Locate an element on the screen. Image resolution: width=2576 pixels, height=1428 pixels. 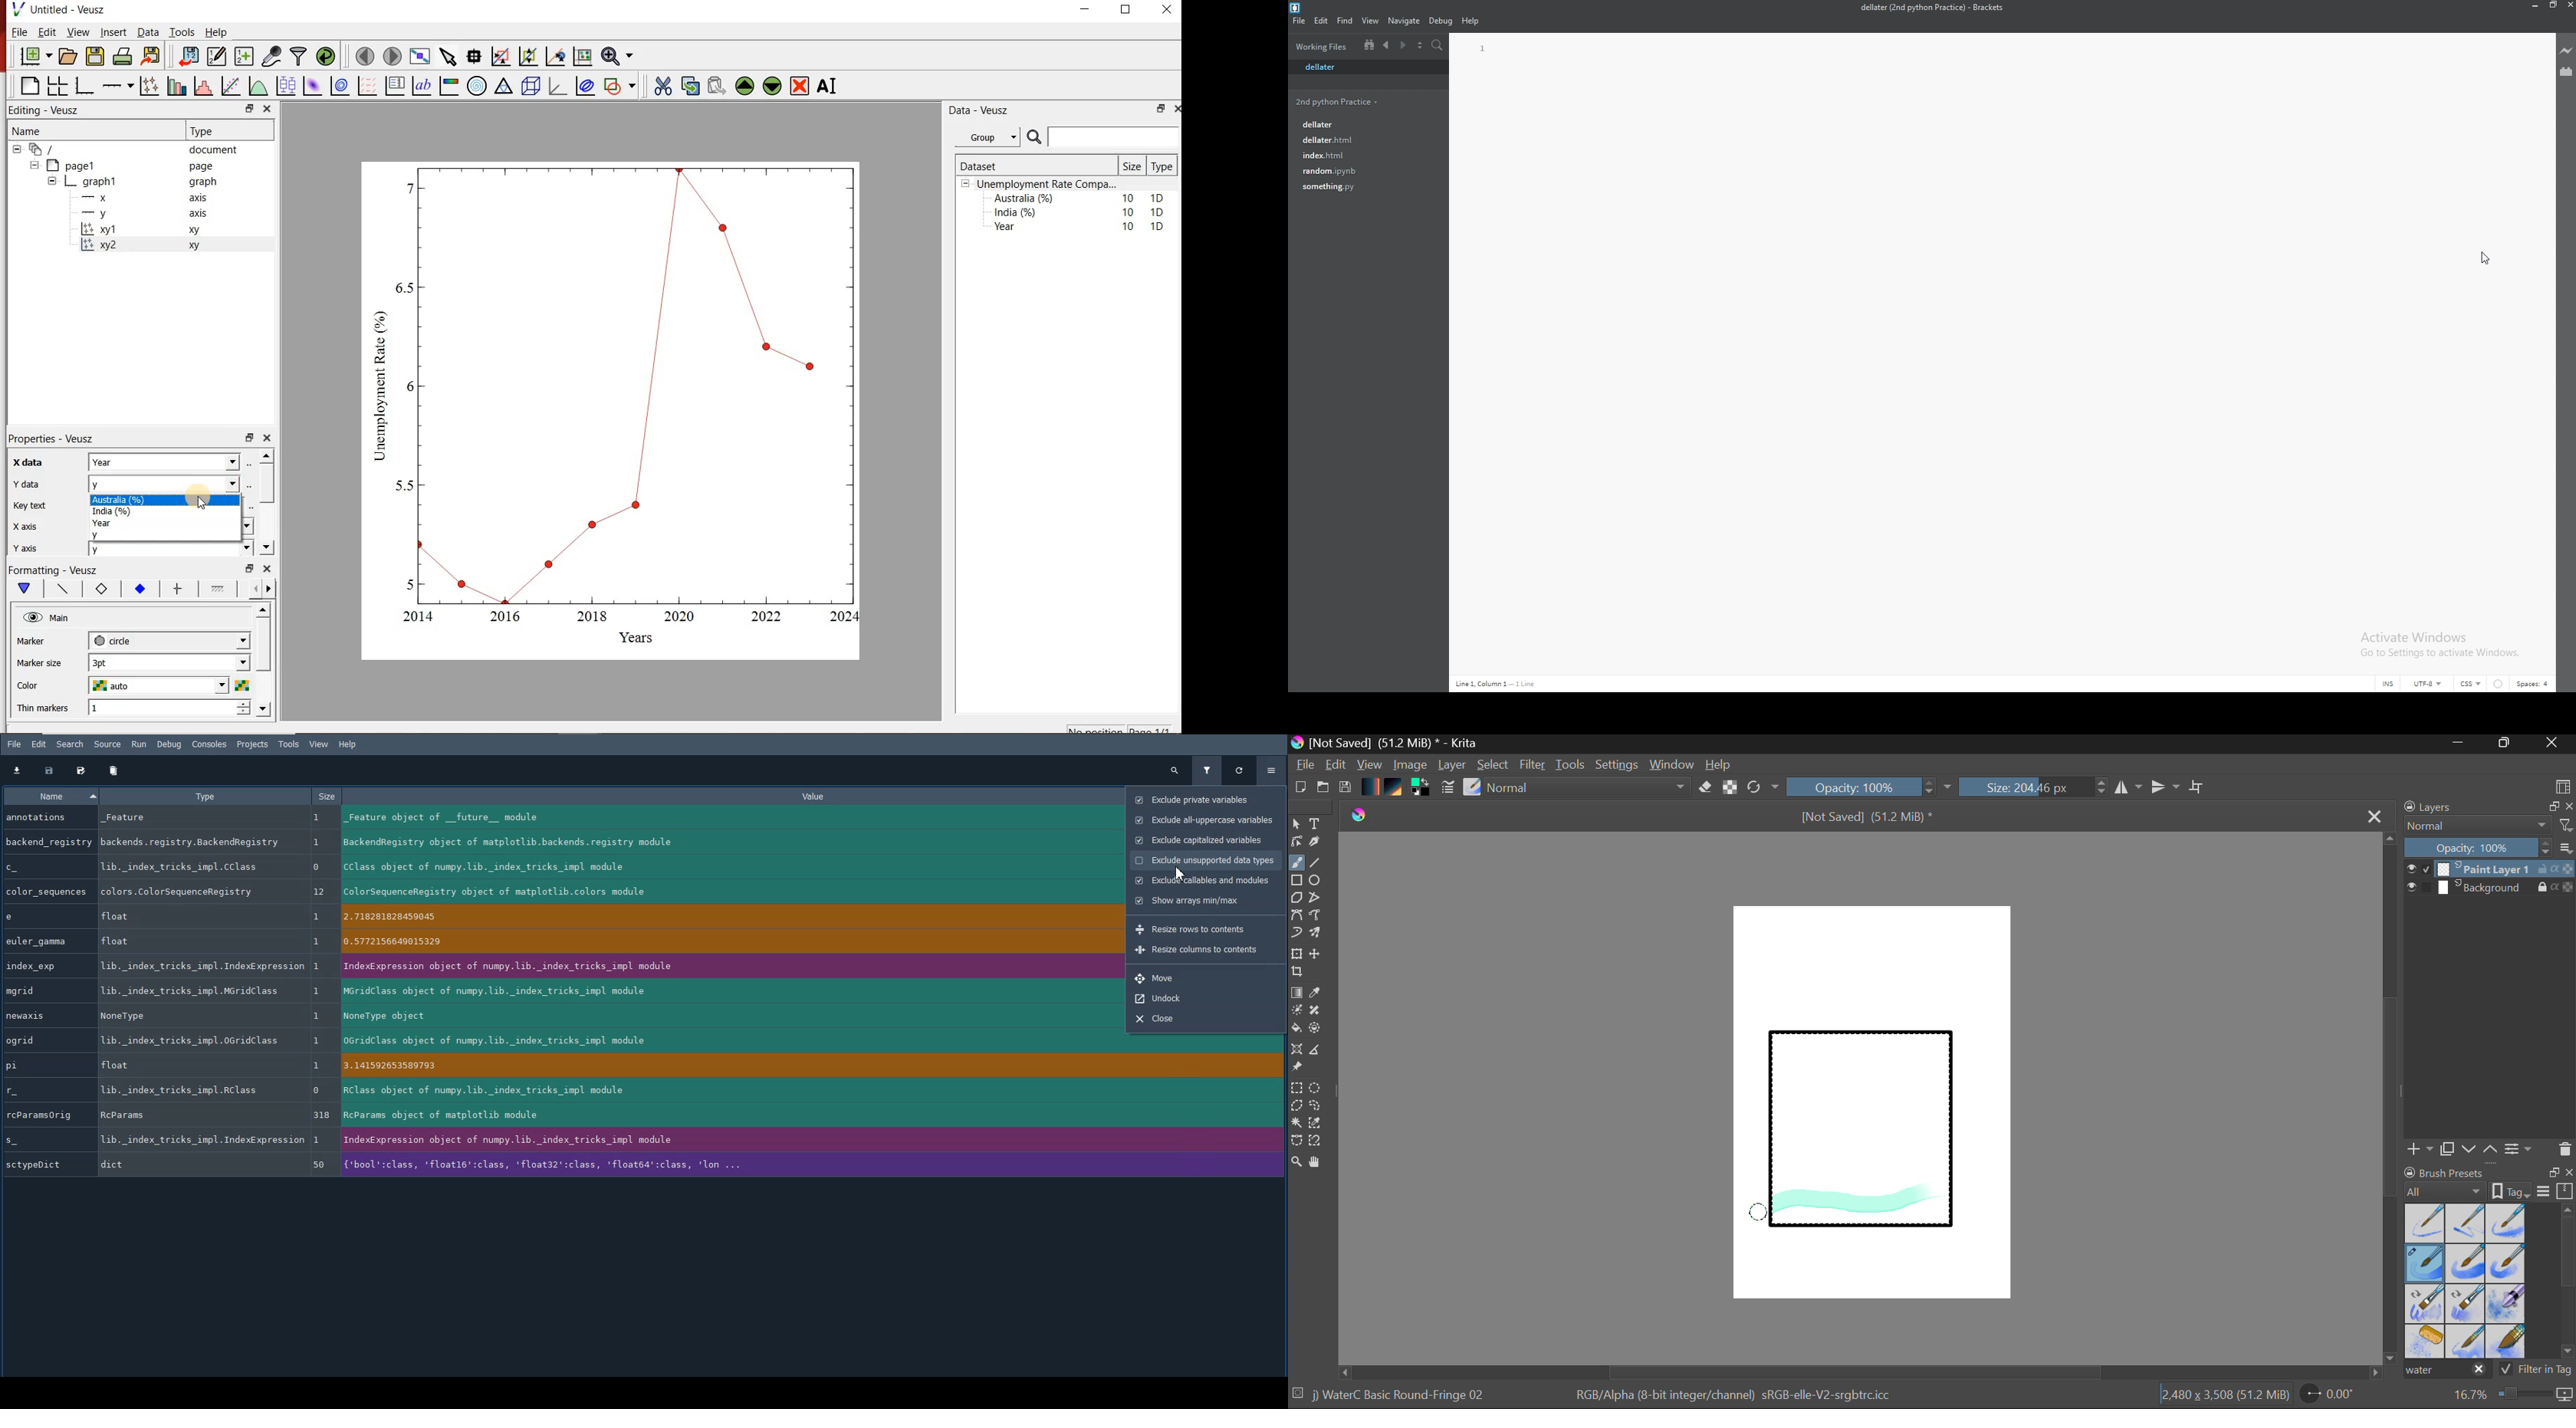
minimise is located at coordinates (249, 437).